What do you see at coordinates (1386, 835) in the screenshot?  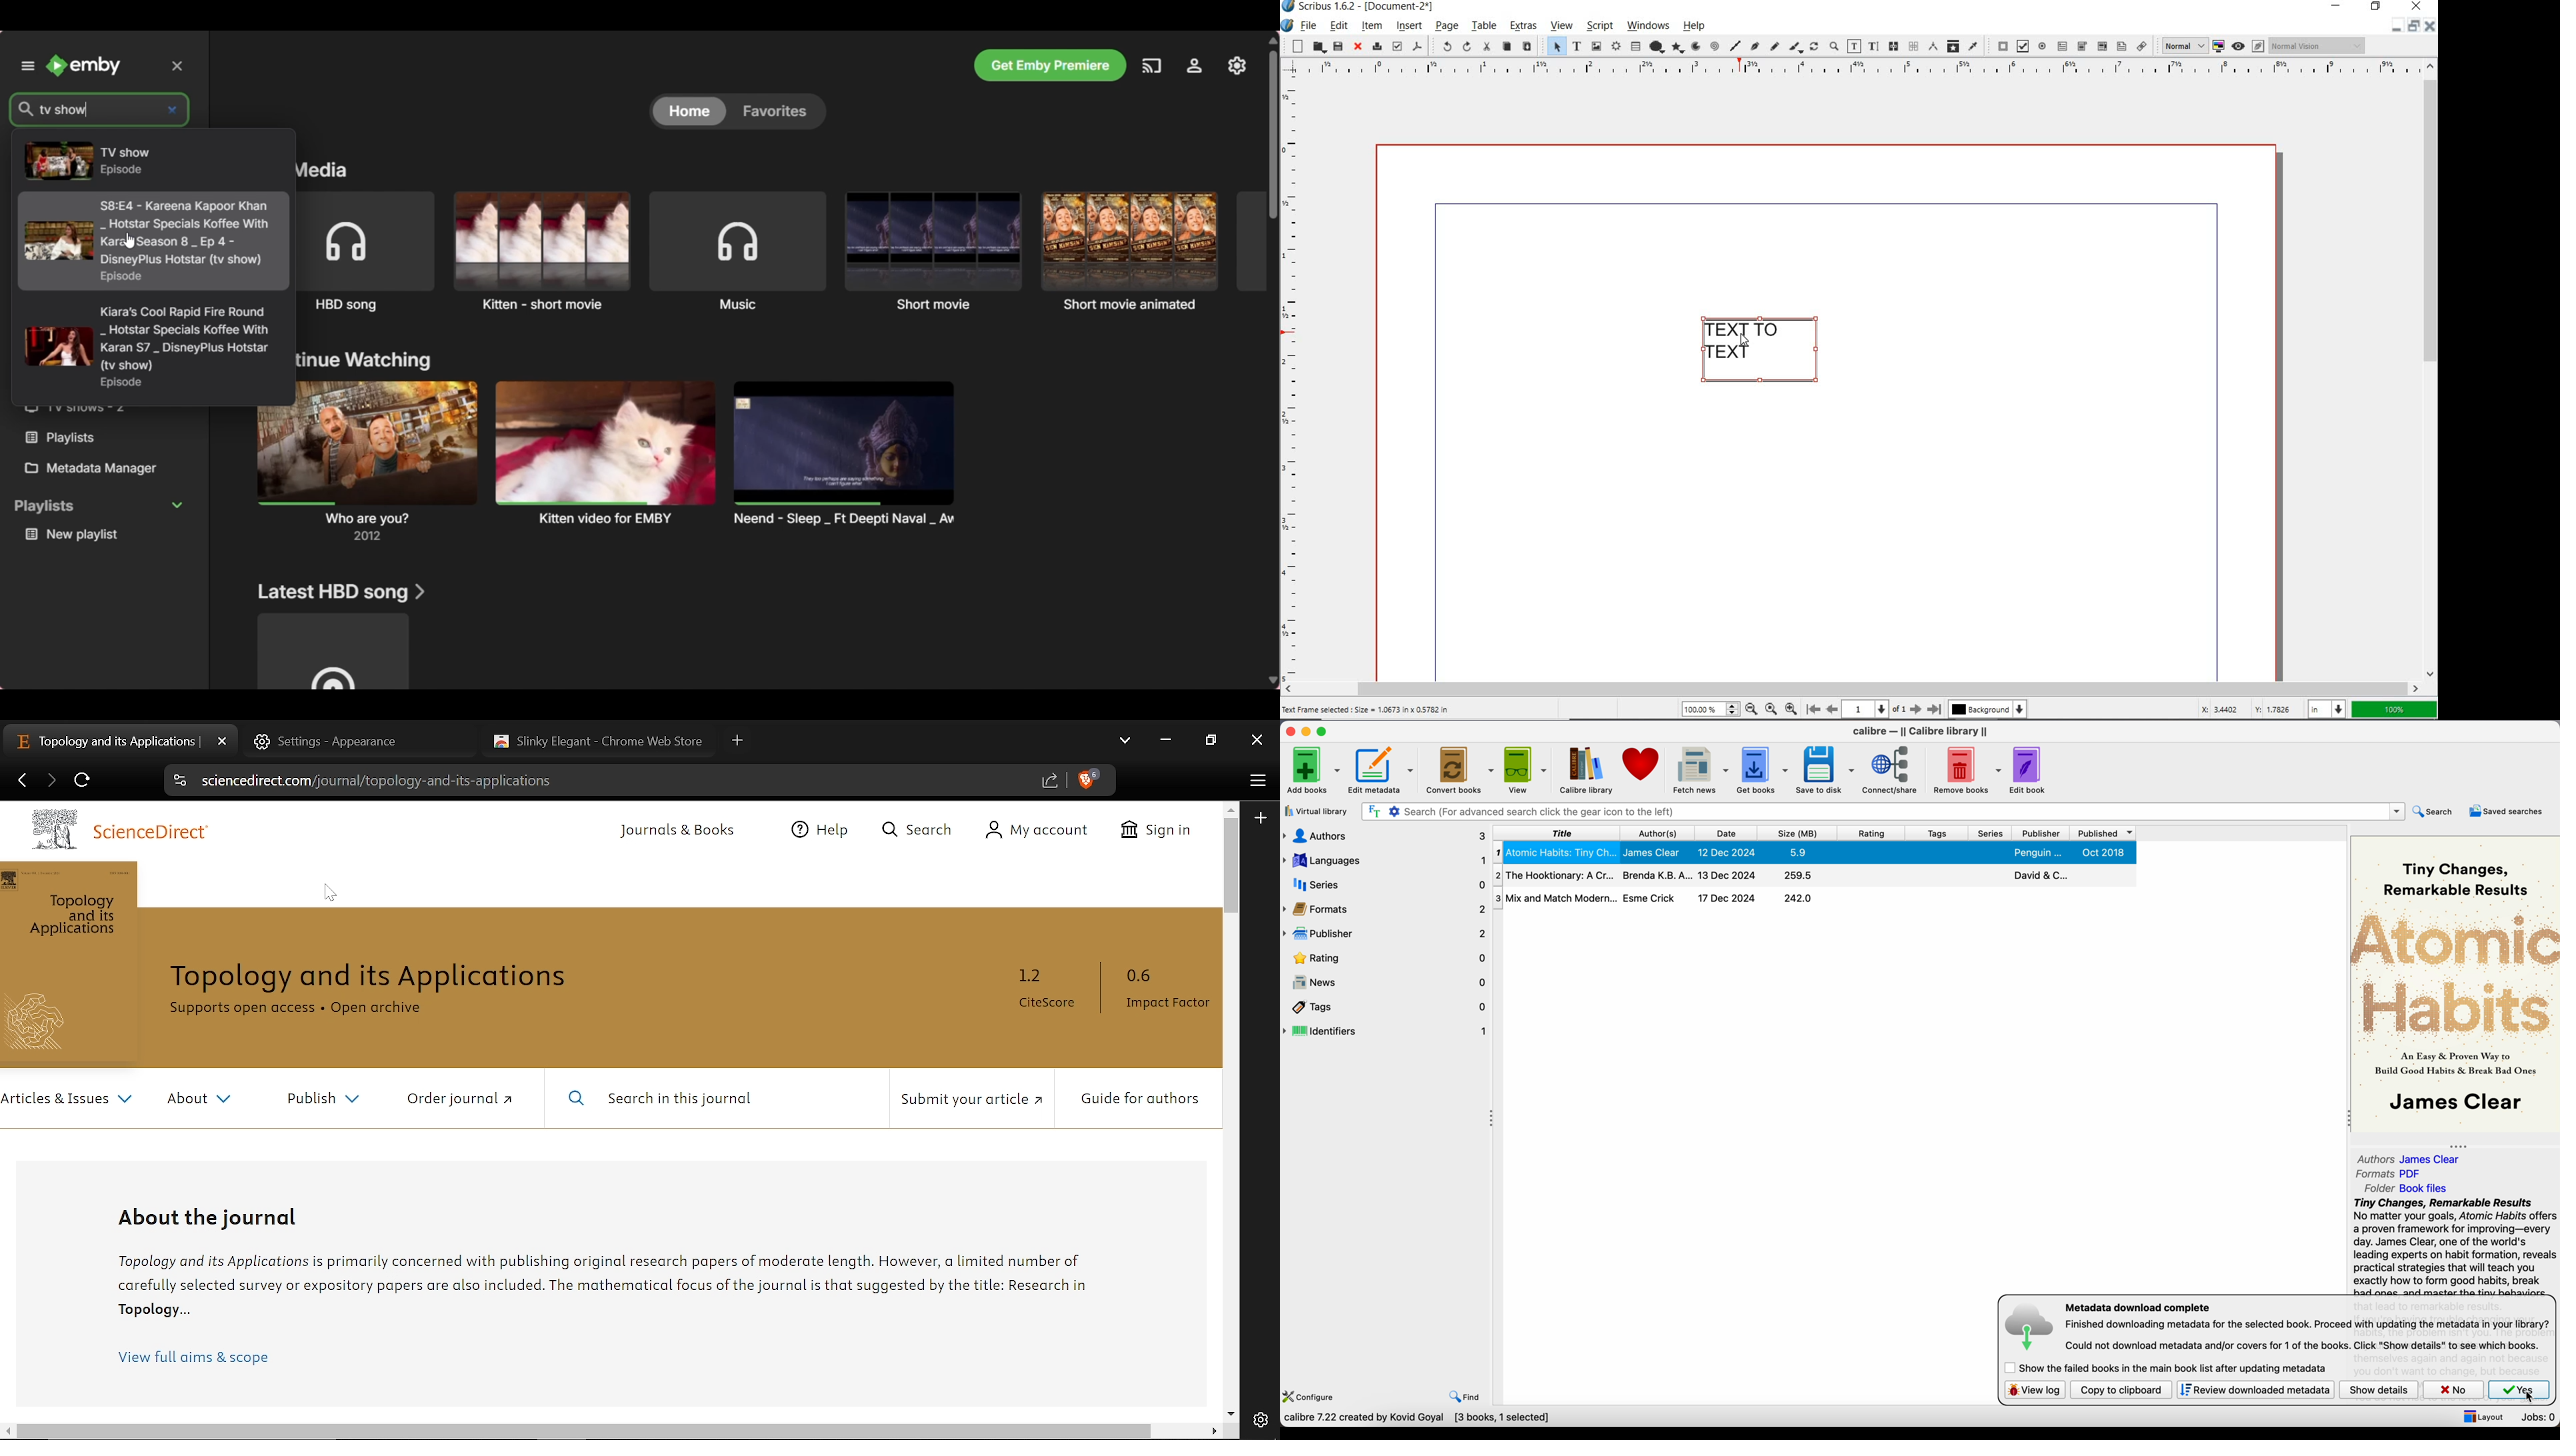 I see `authors` at bounding box center [1386, 835].